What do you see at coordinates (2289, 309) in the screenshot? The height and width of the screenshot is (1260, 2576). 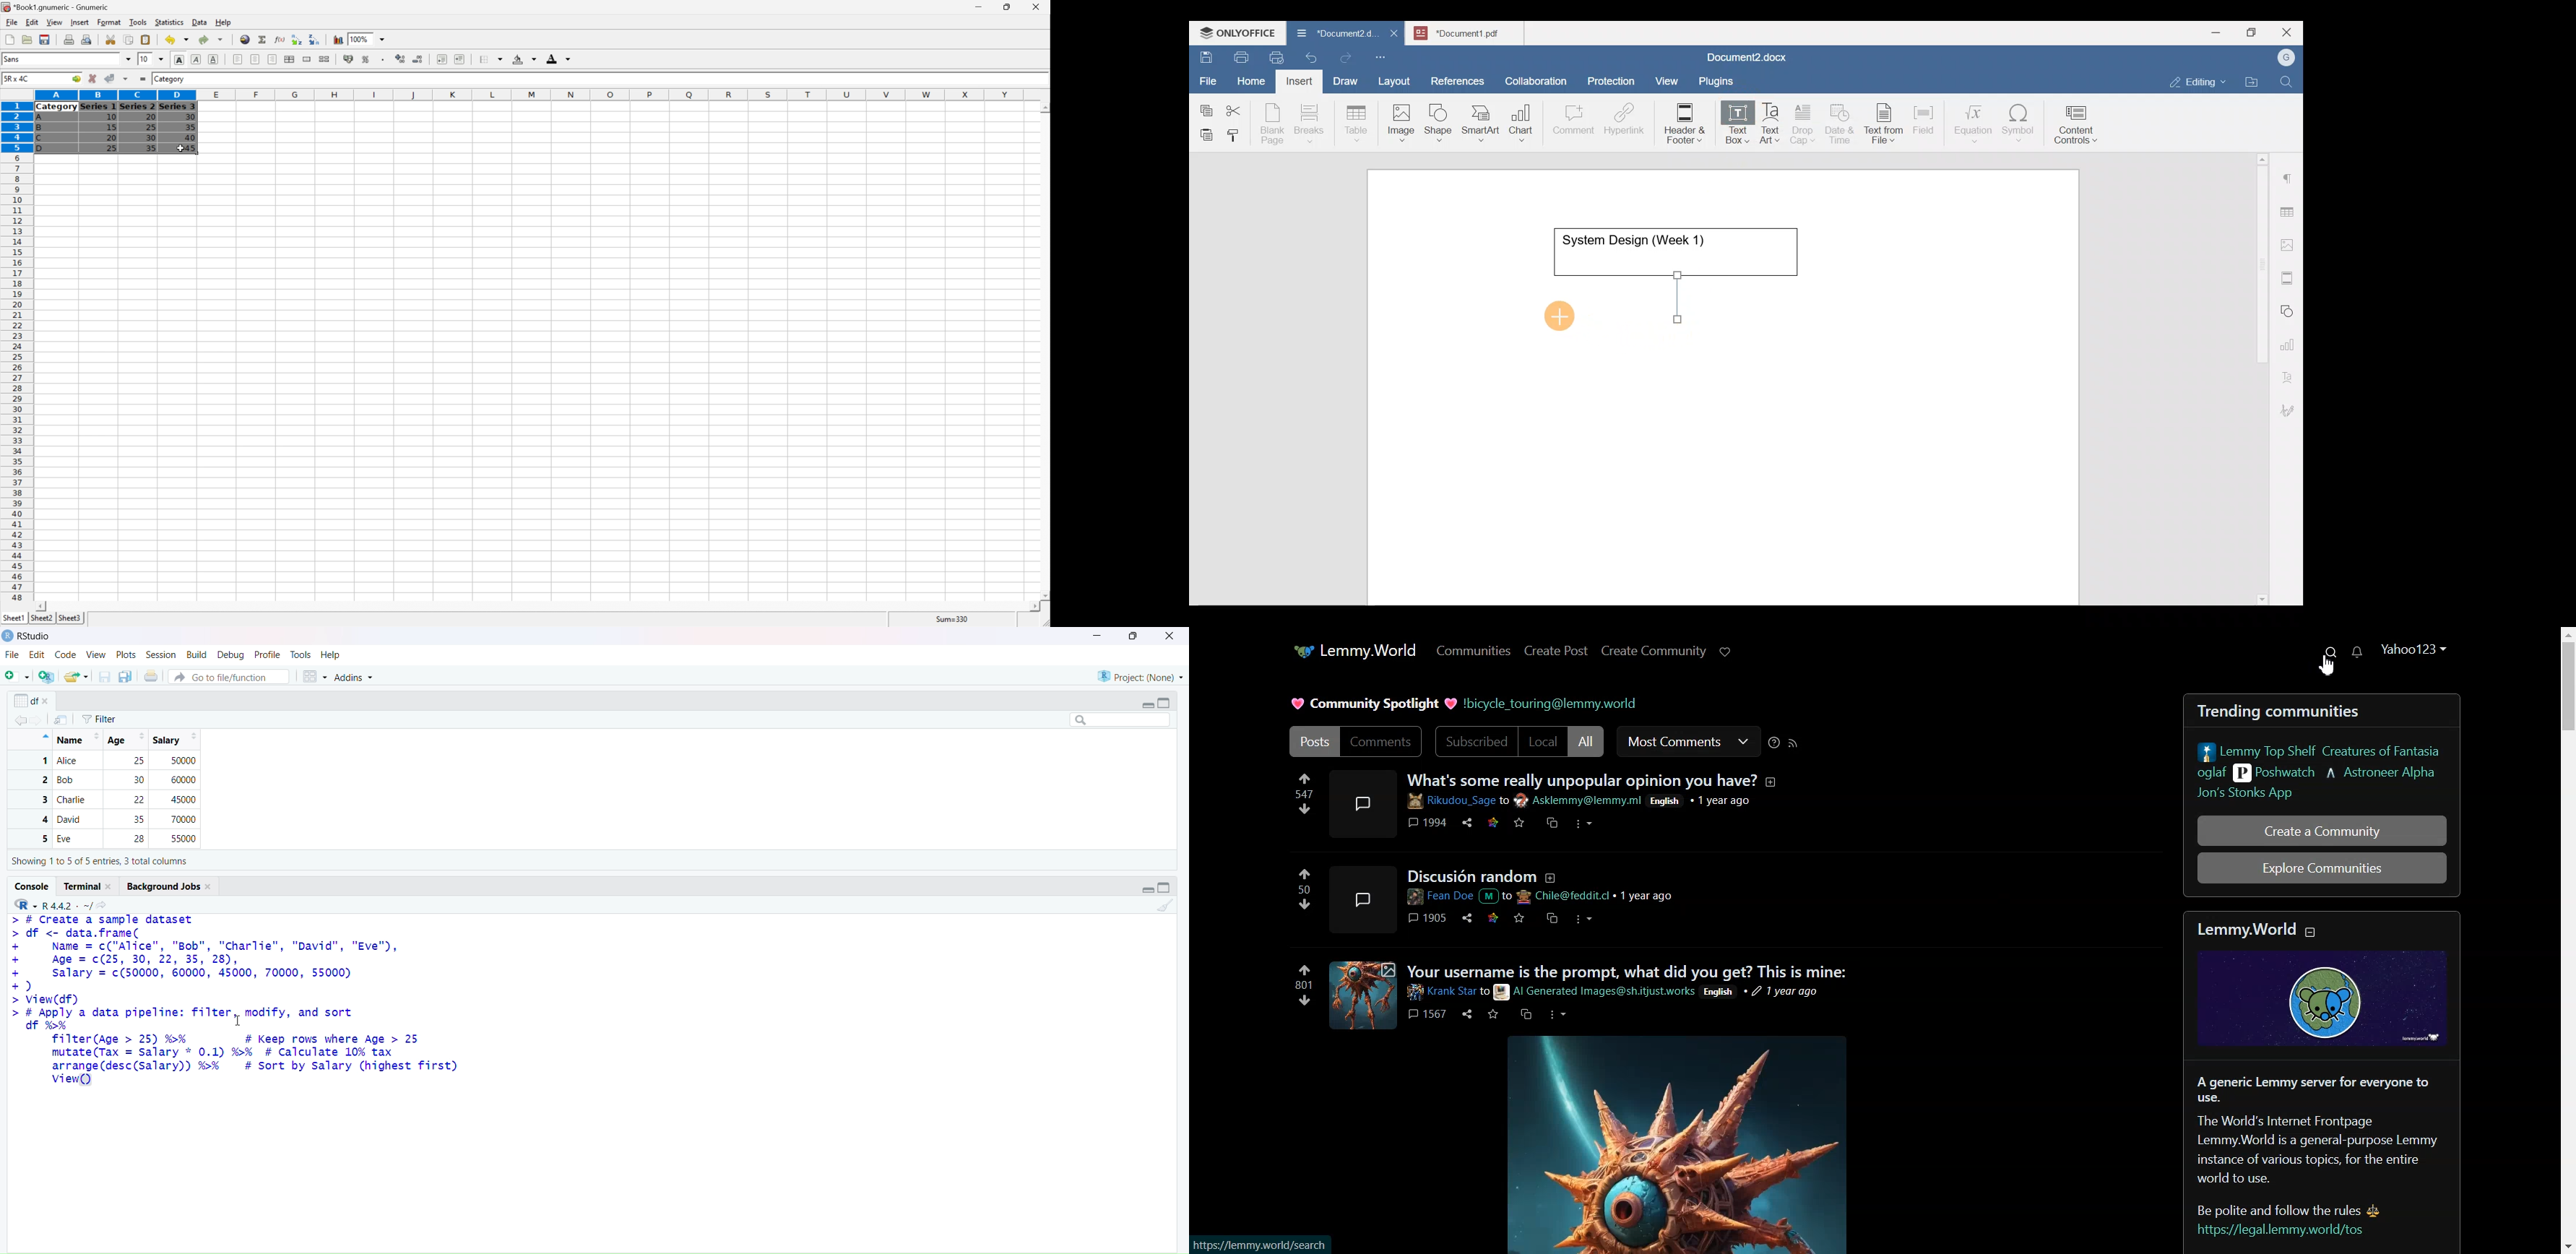 I see `Shapes settings` at bounding box center [2289, 309].